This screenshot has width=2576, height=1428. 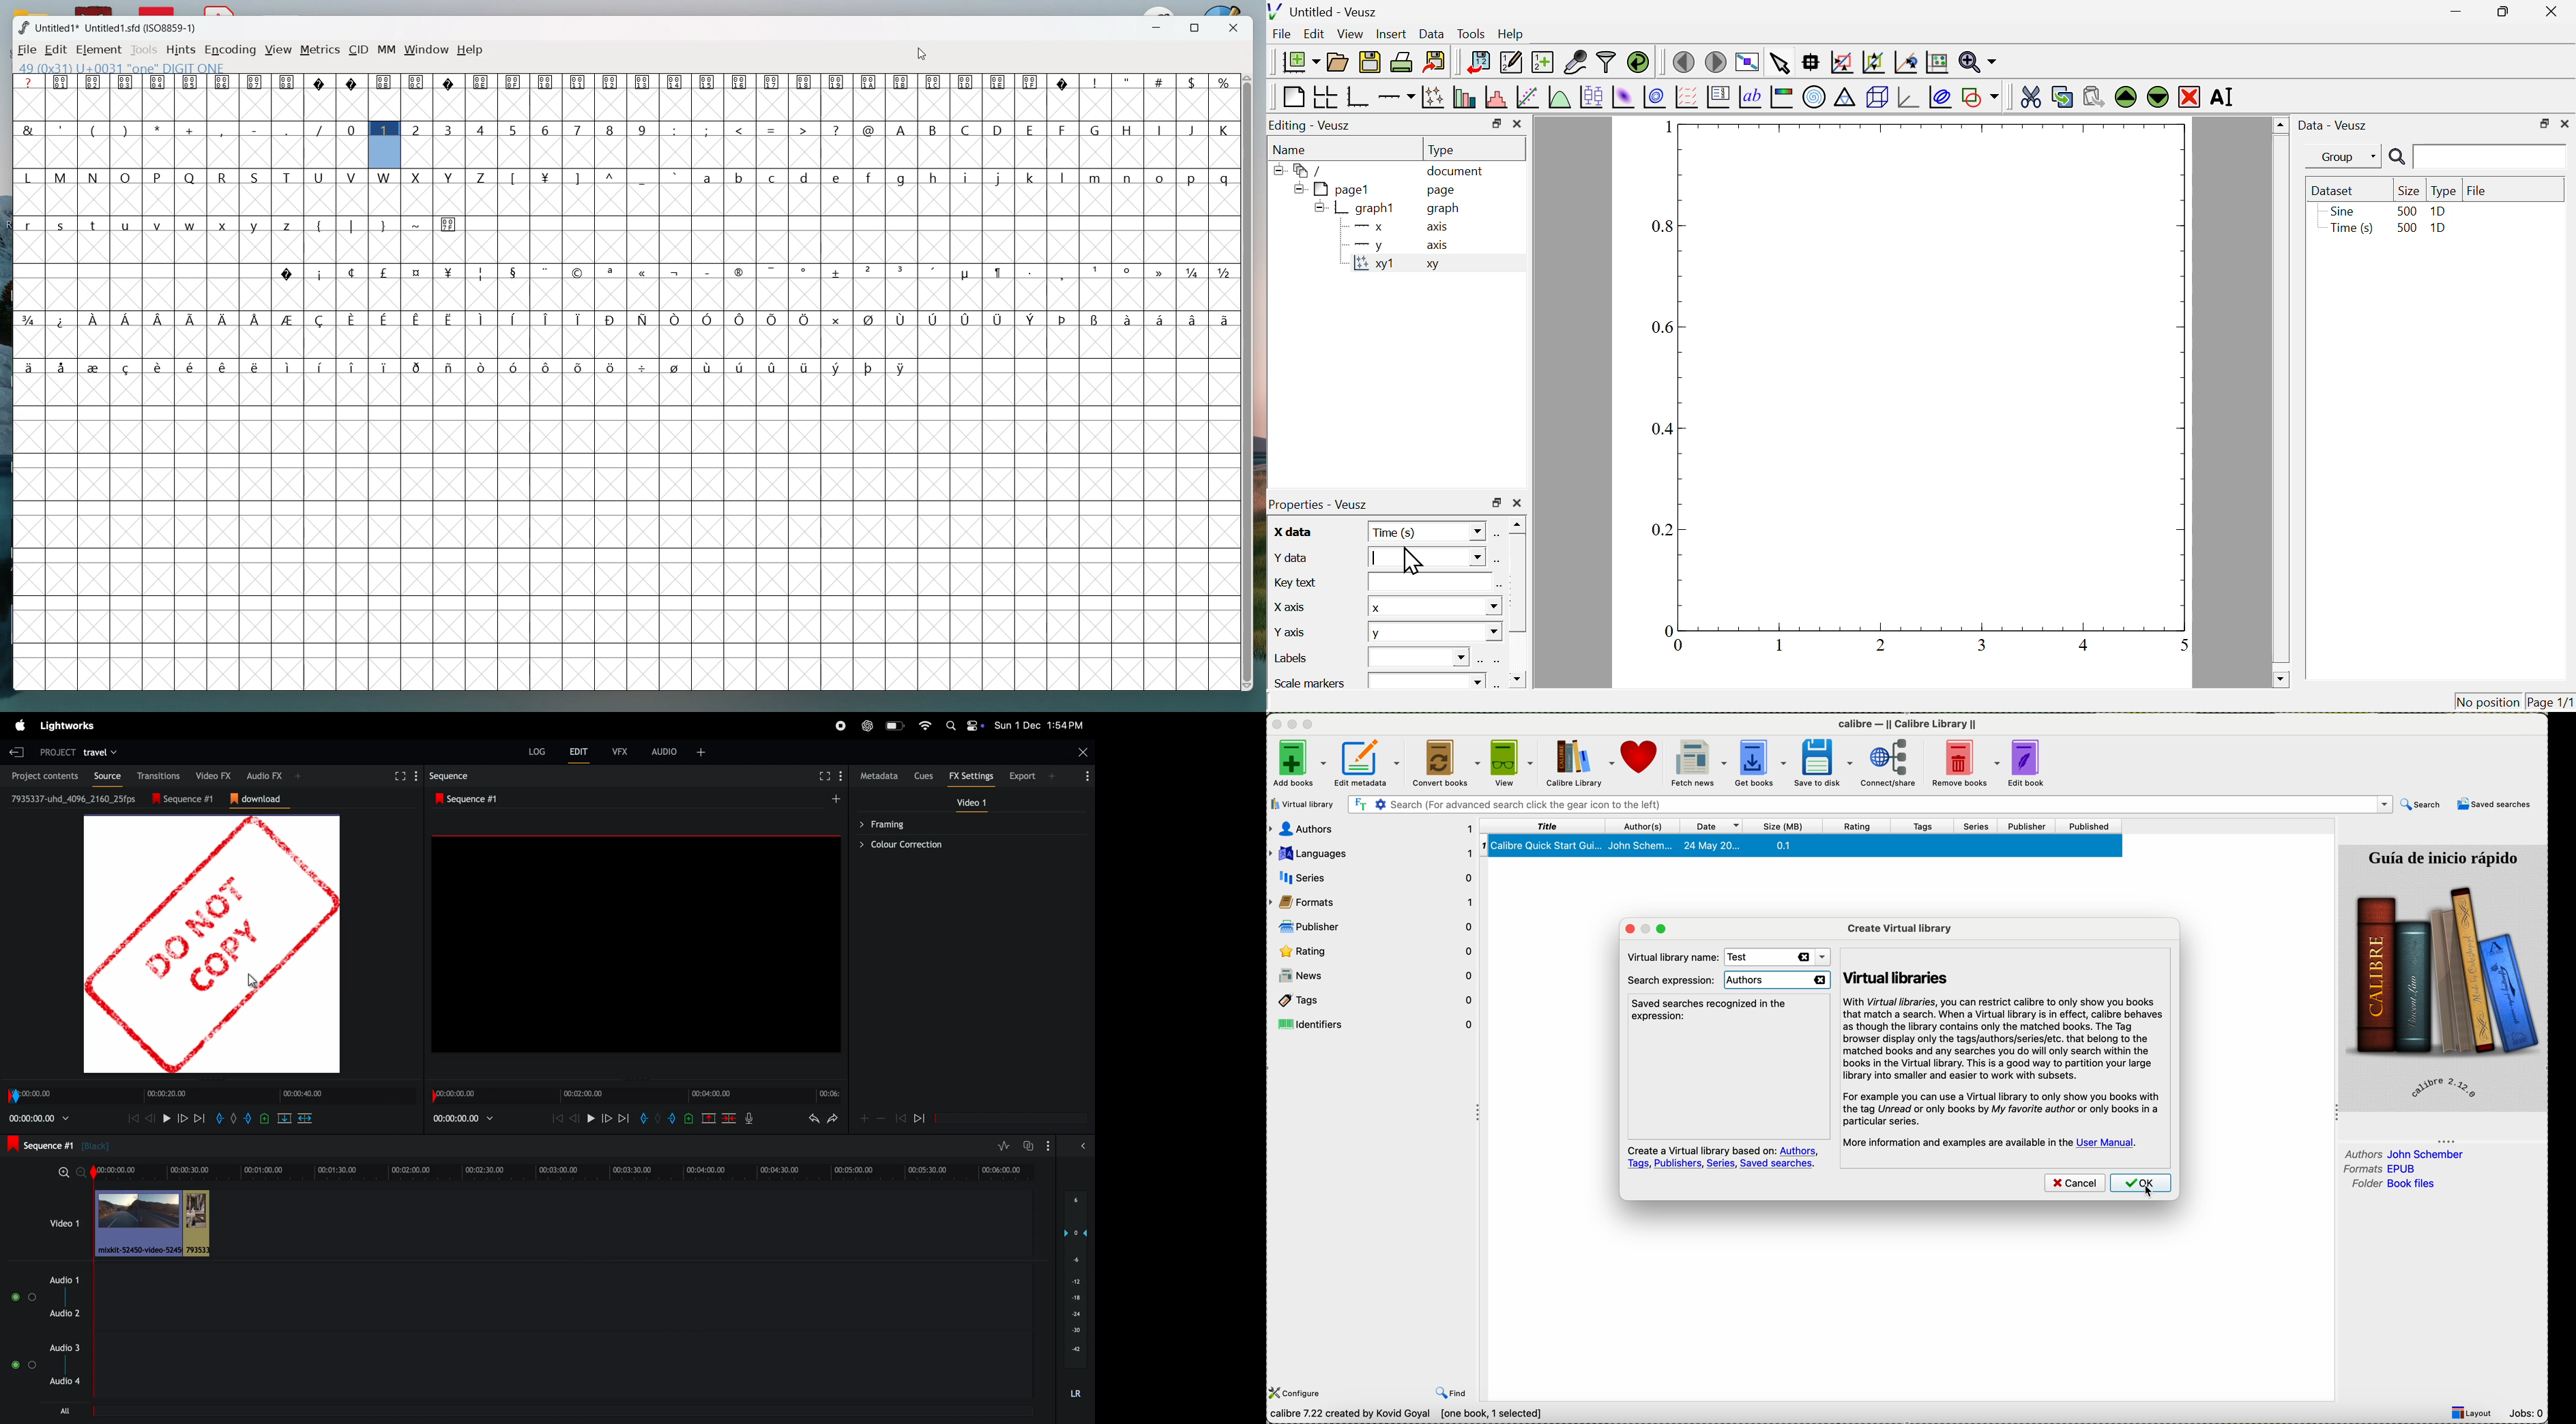 What do you see at coordinates (936, 176) in the screenshot?
I see `h` at bounding box center [936, 176].